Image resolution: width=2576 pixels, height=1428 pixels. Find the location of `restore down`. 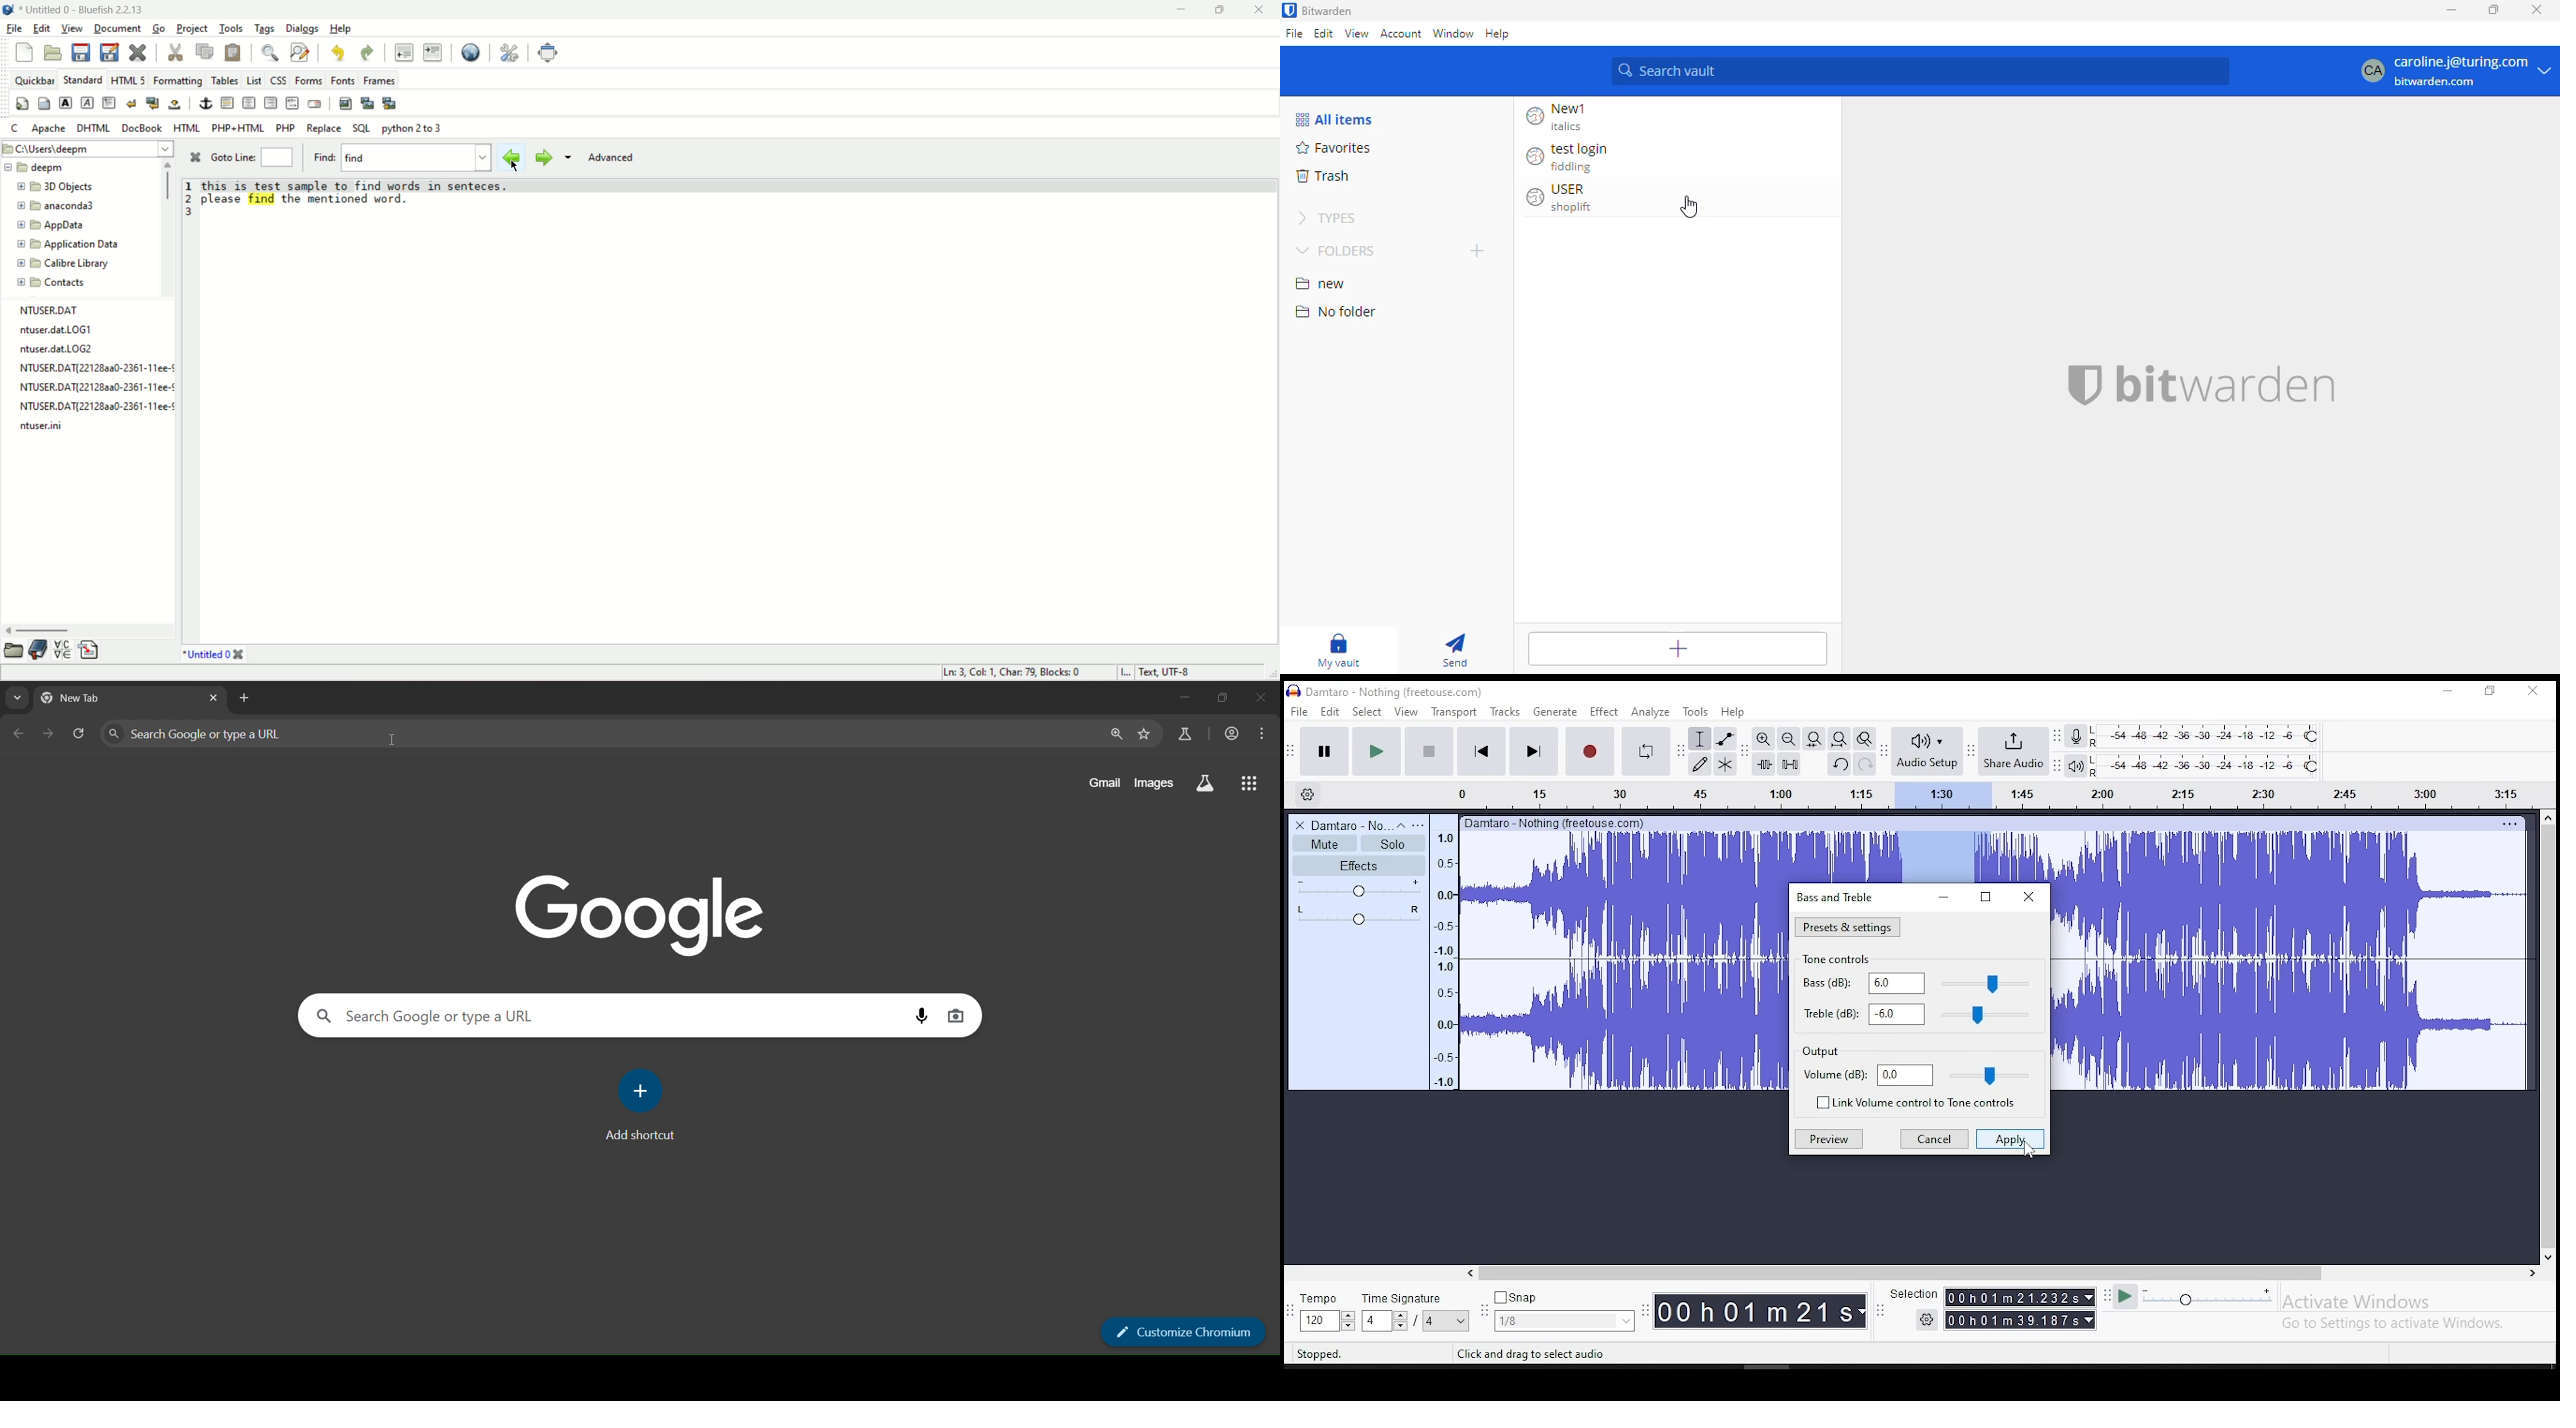

restore down is located at coordinates (1221, 698).